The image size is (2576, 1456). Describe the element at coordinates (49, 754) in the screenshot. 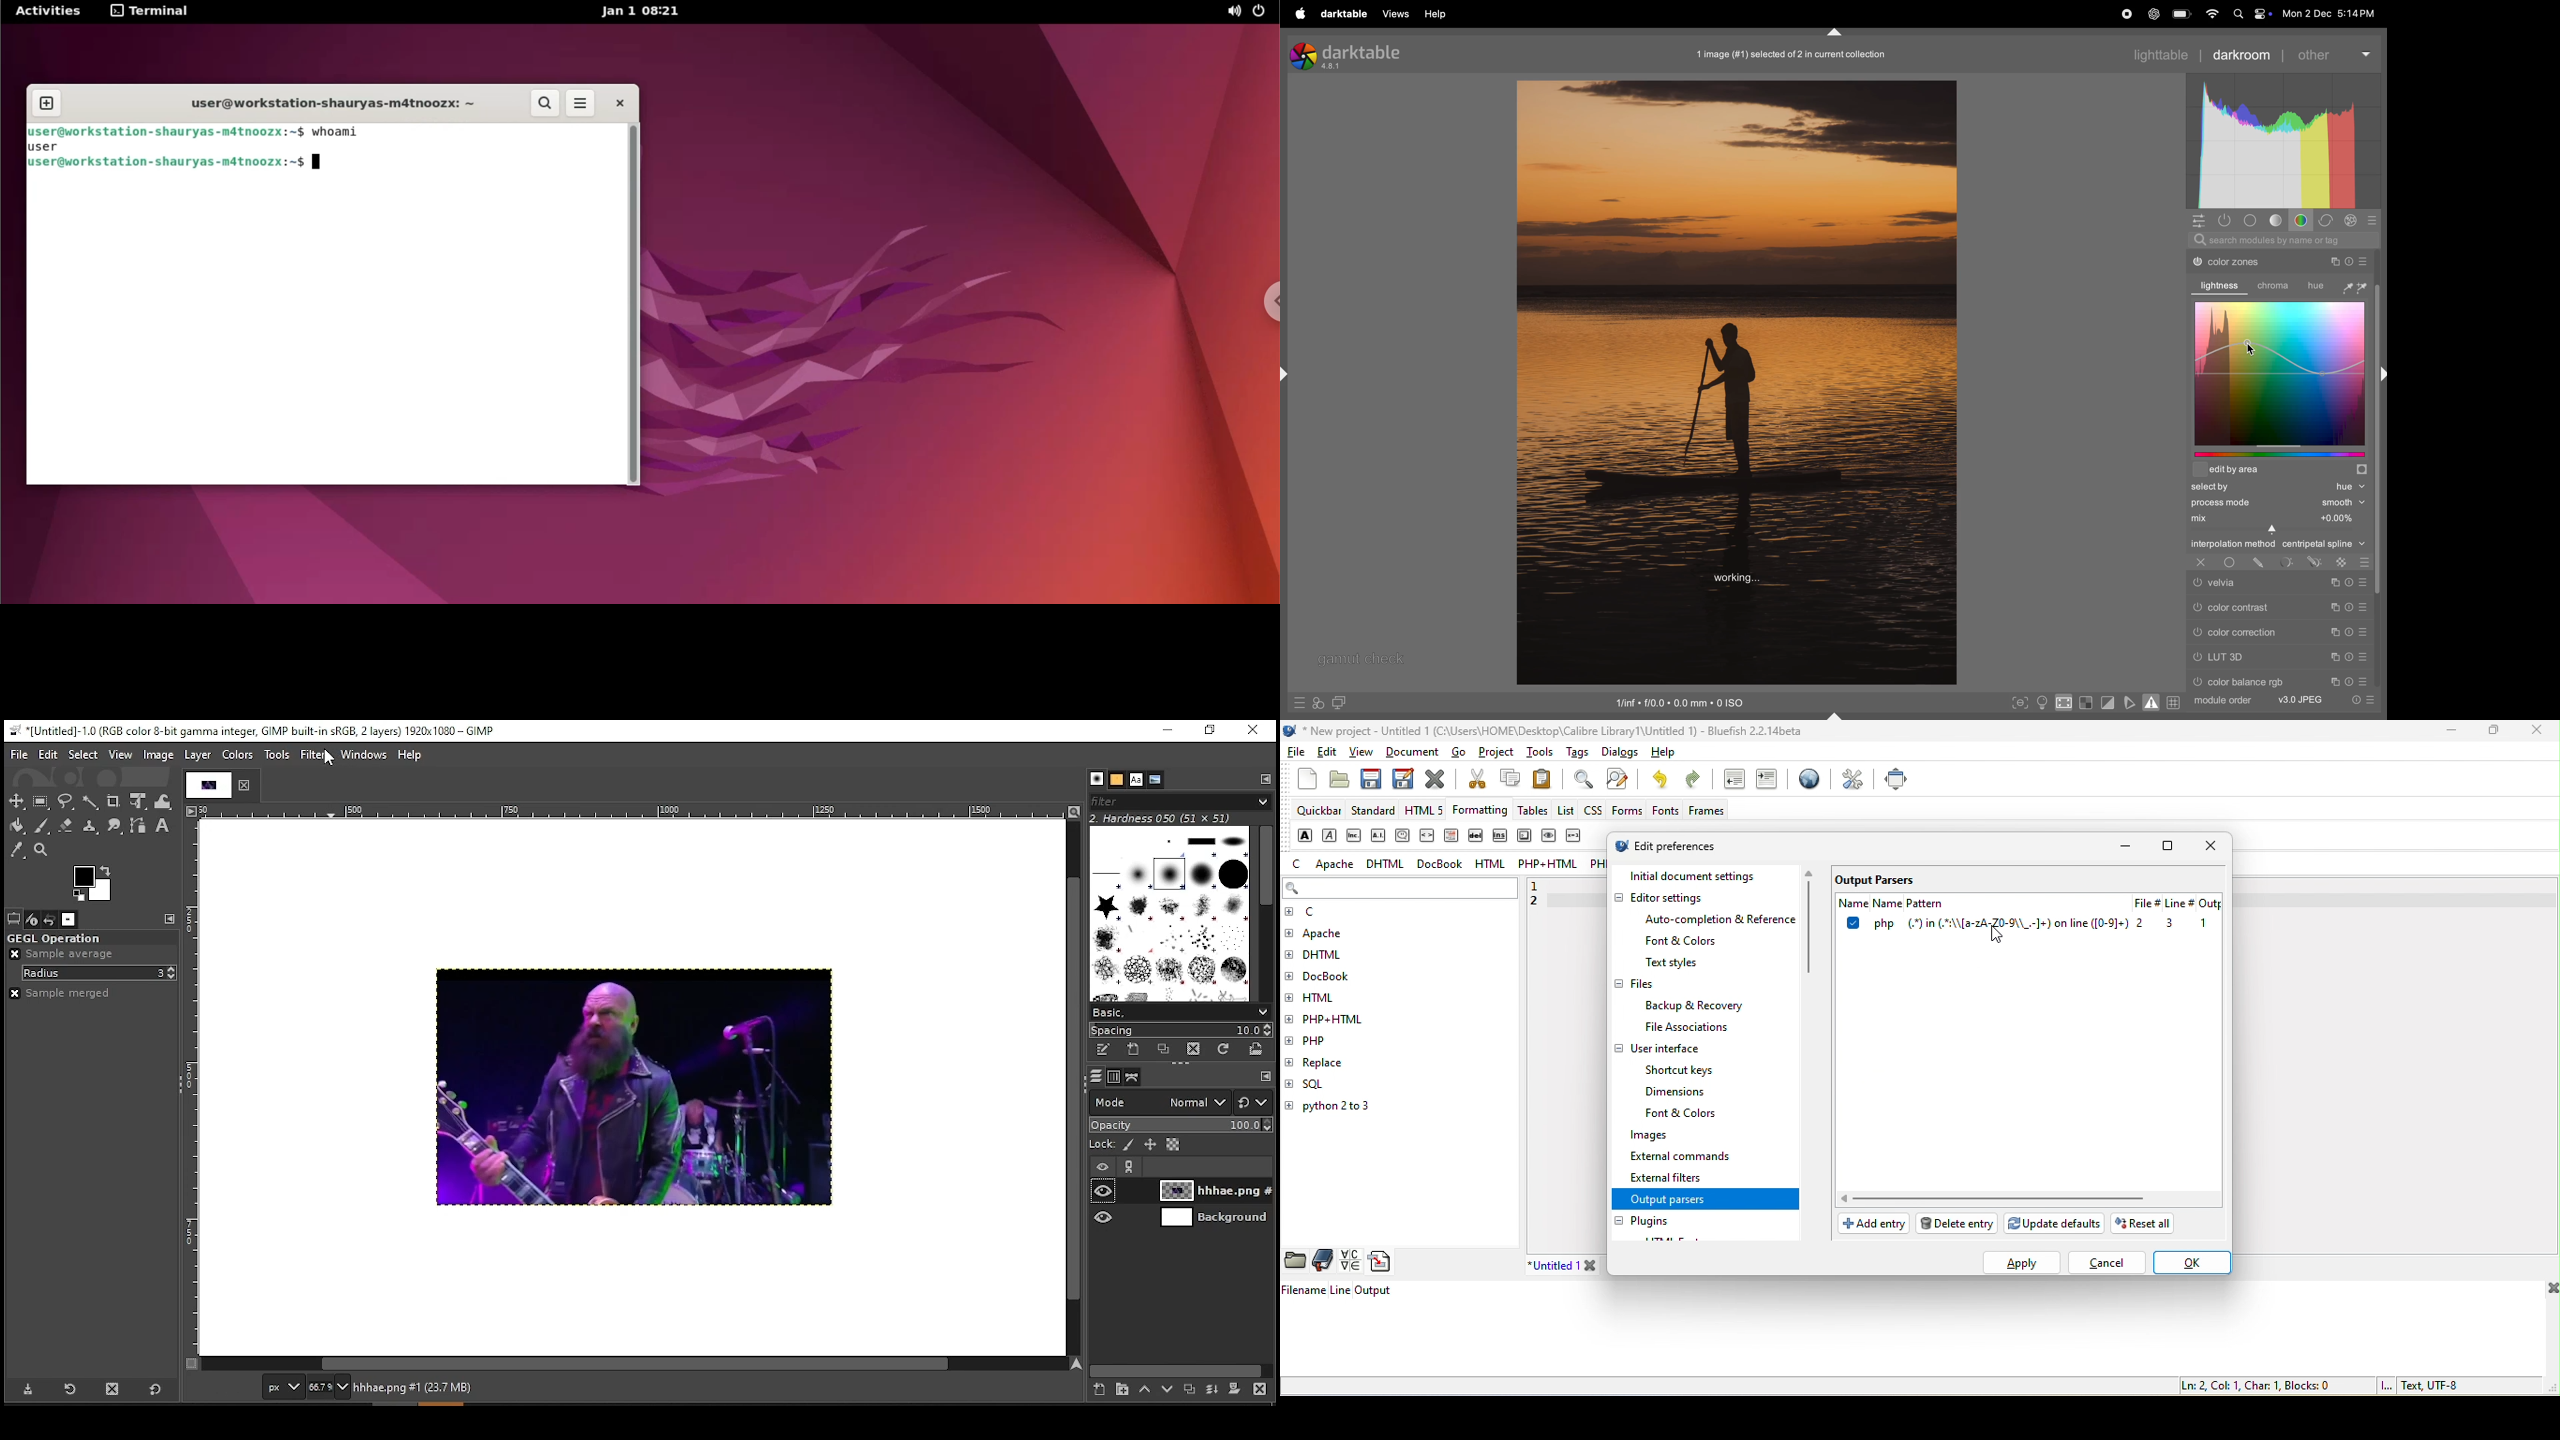

I see `edit` at that location.